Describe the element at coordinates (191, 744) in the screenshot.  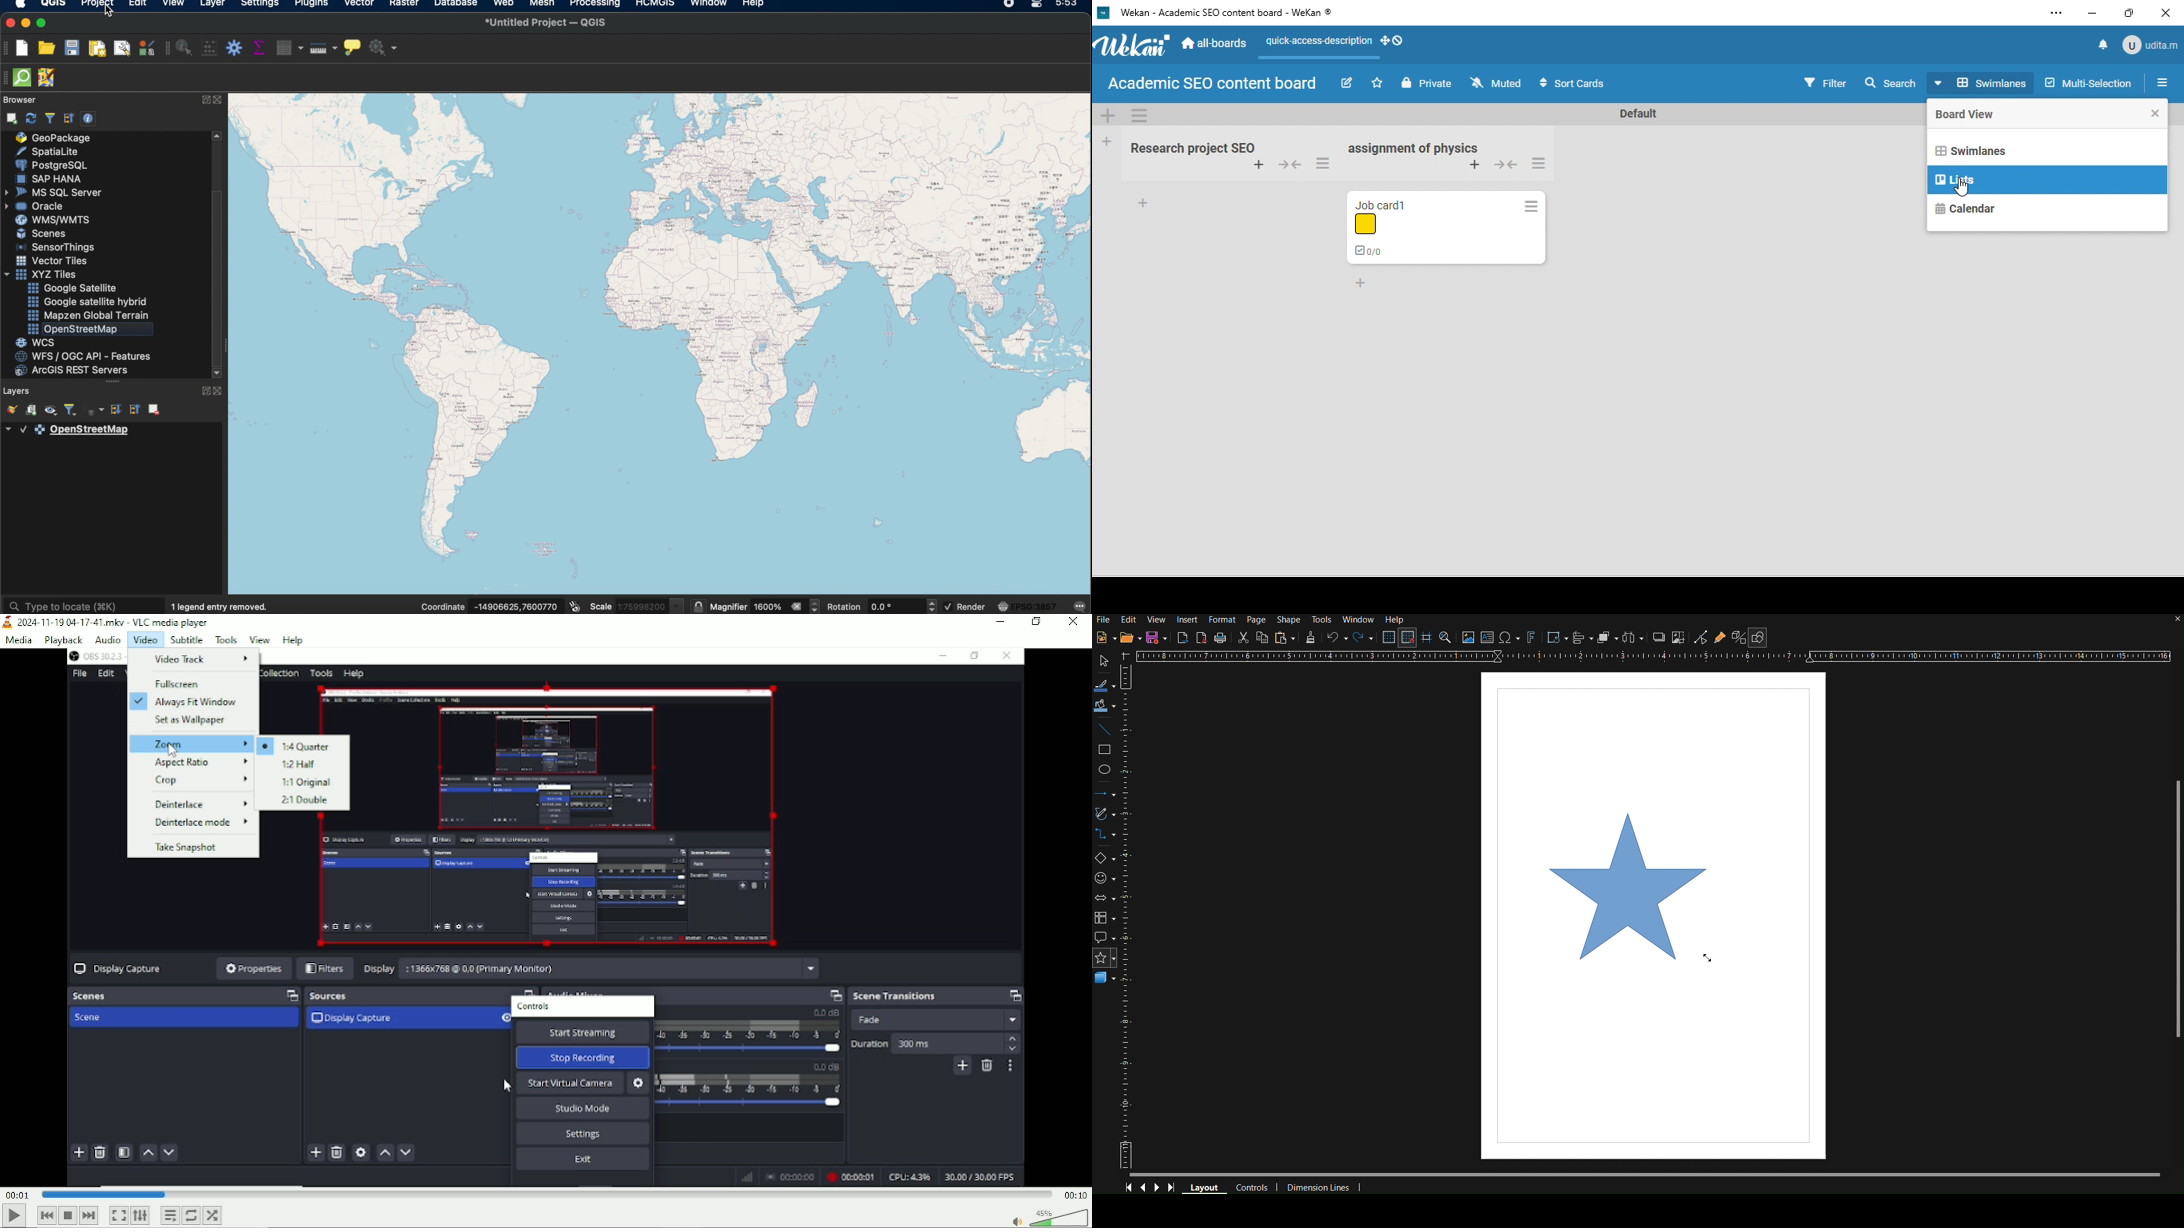
I see `Zoom` at that location.